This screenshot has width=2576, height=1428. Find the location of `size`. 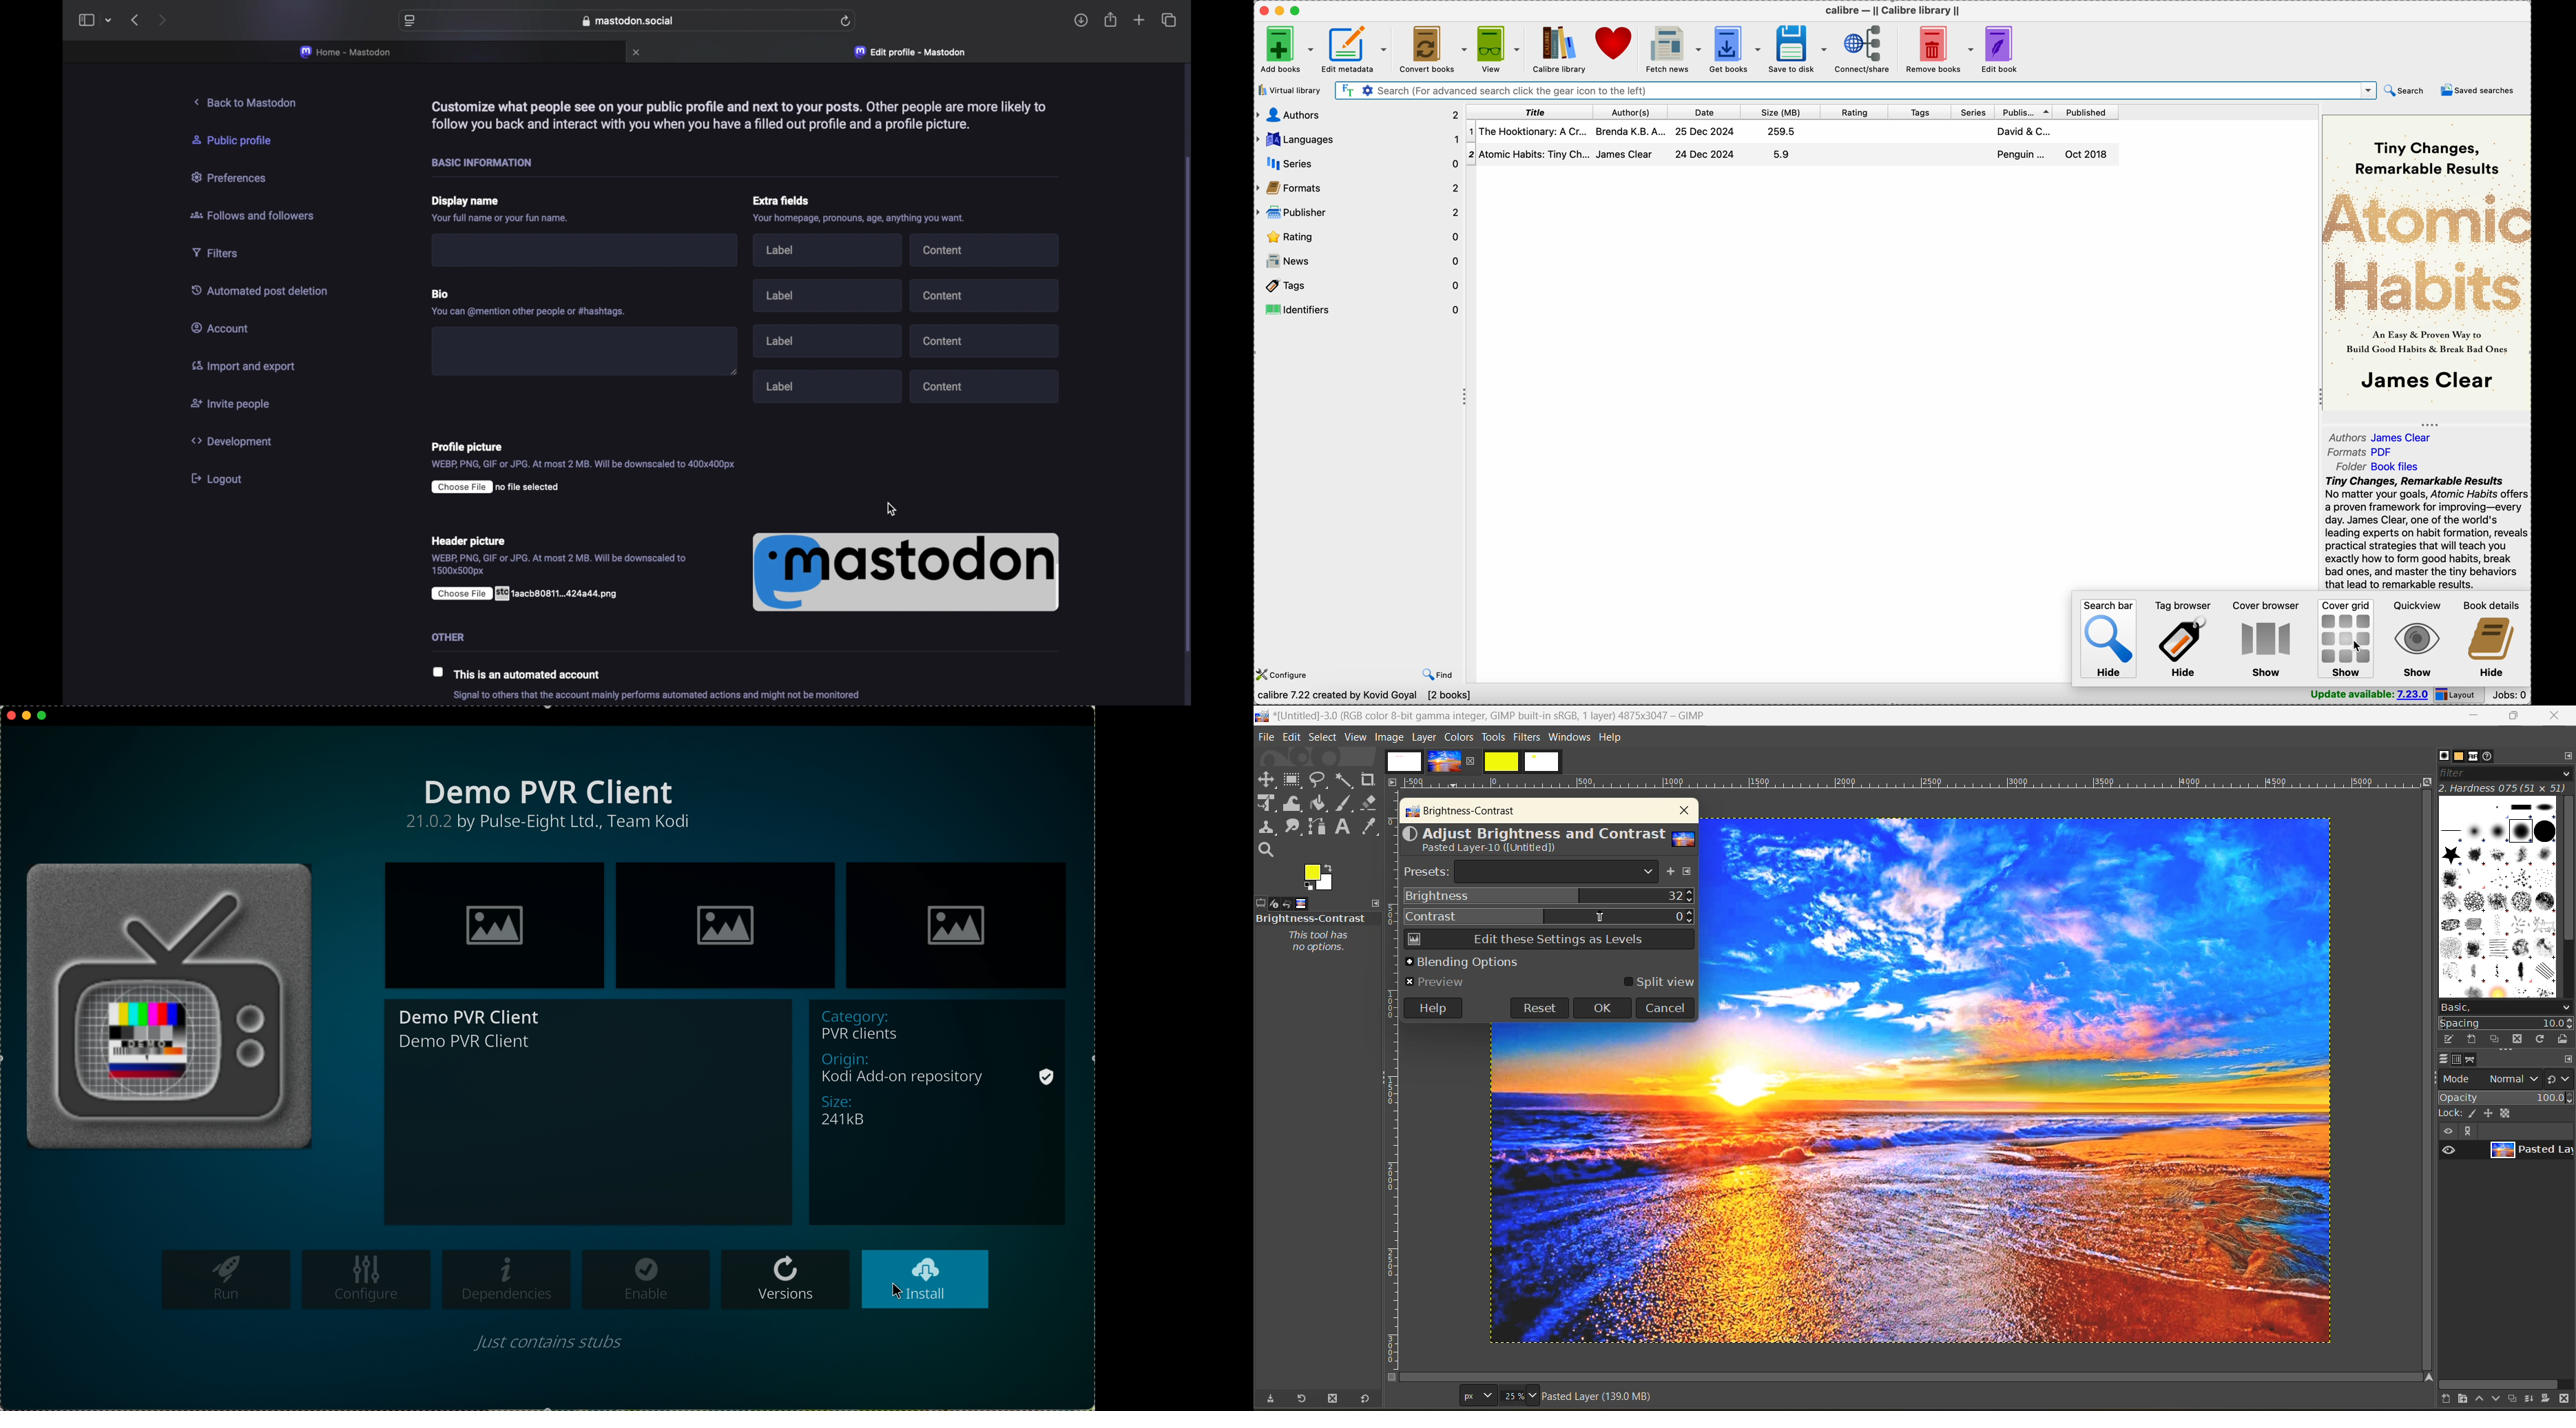

size is located at coordinates (1781, 112).